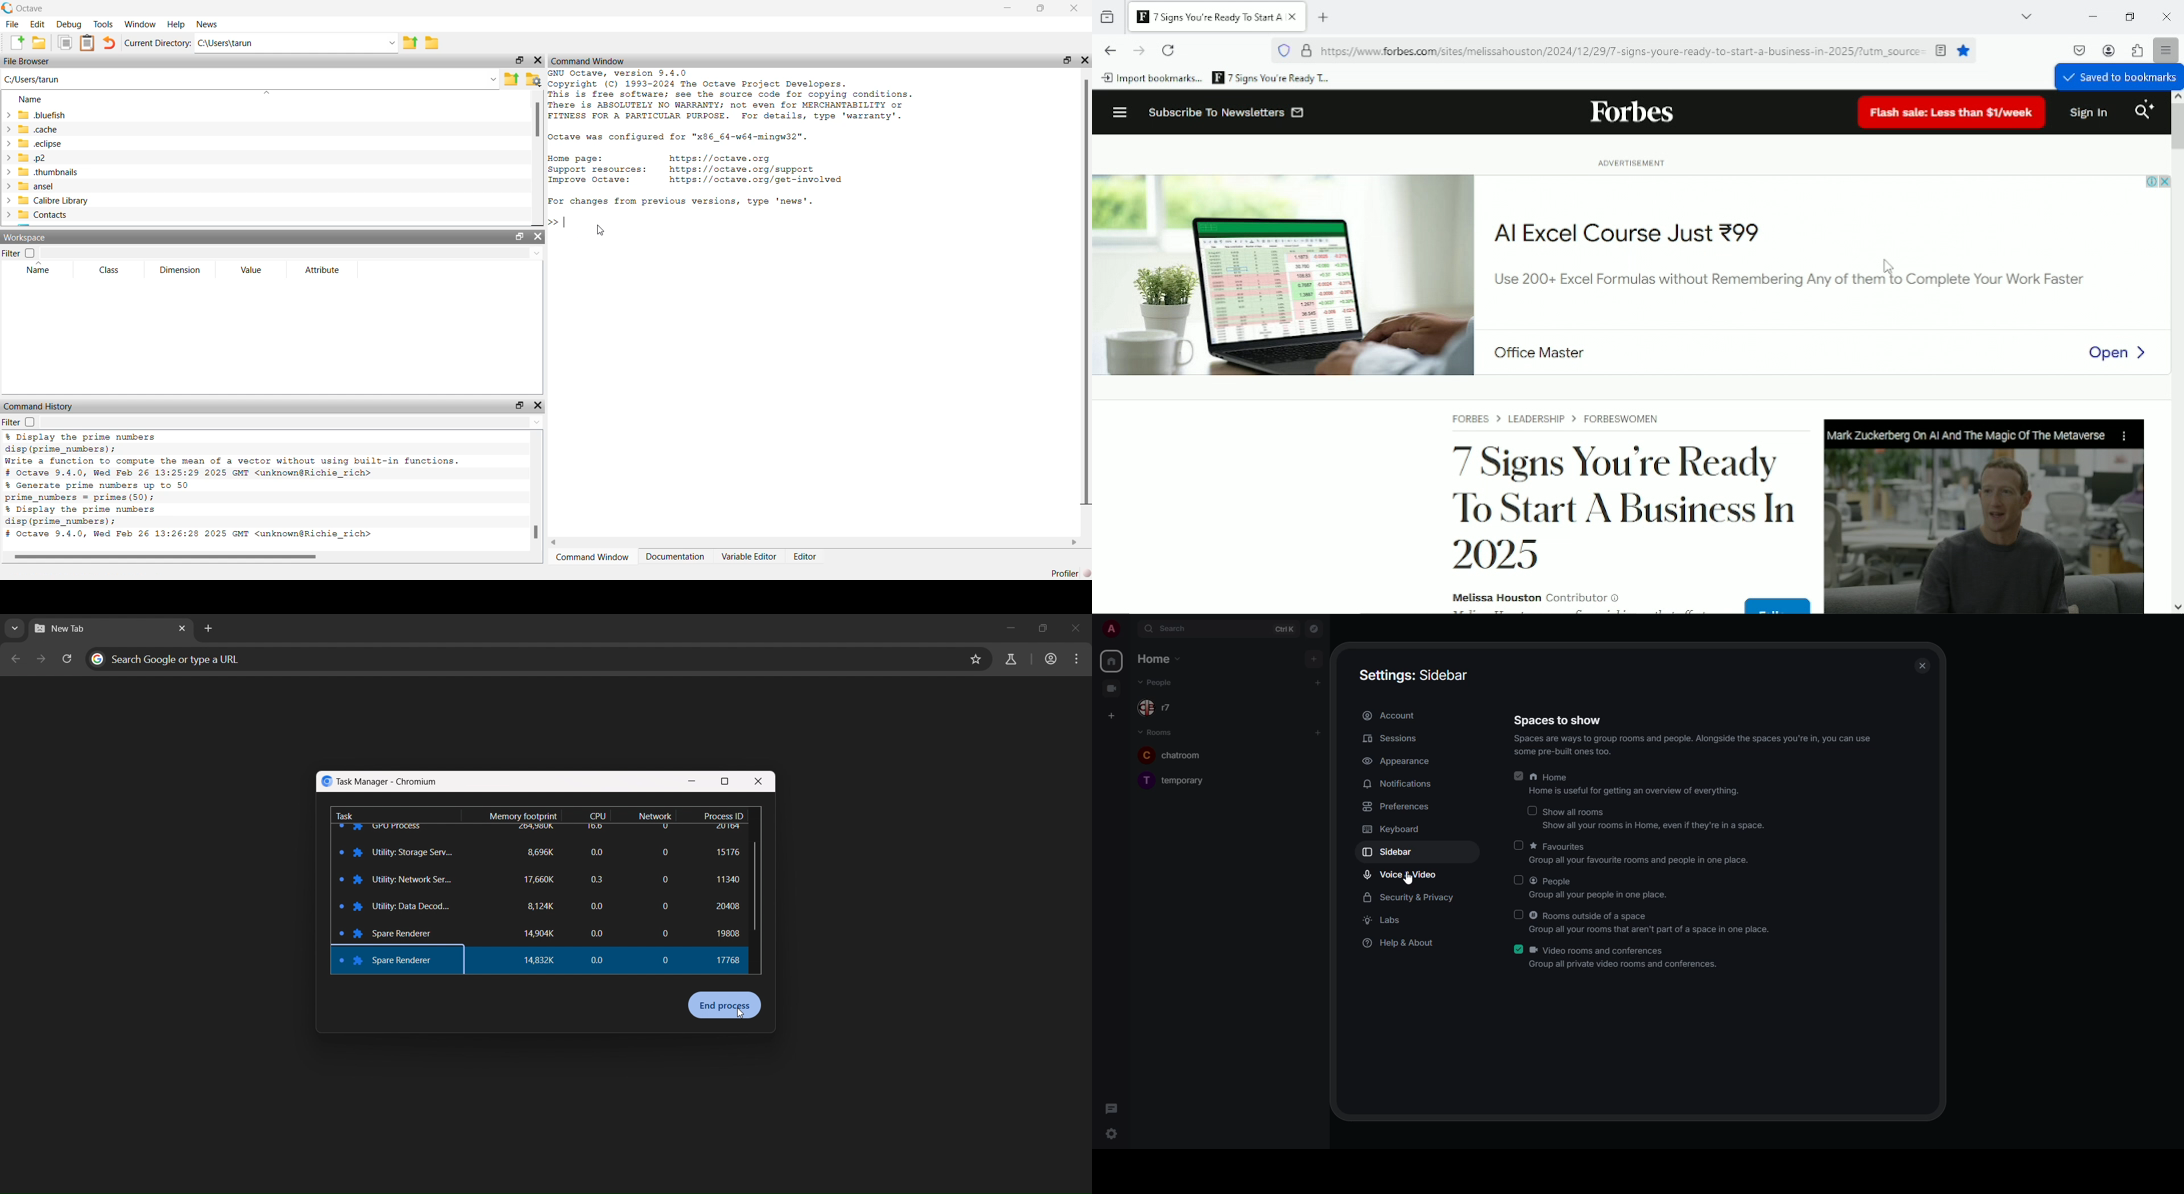  Describe the element at coordinates (1951, 113) in the screenshot. I see `Flash sale: Less than $1/week` at that location.